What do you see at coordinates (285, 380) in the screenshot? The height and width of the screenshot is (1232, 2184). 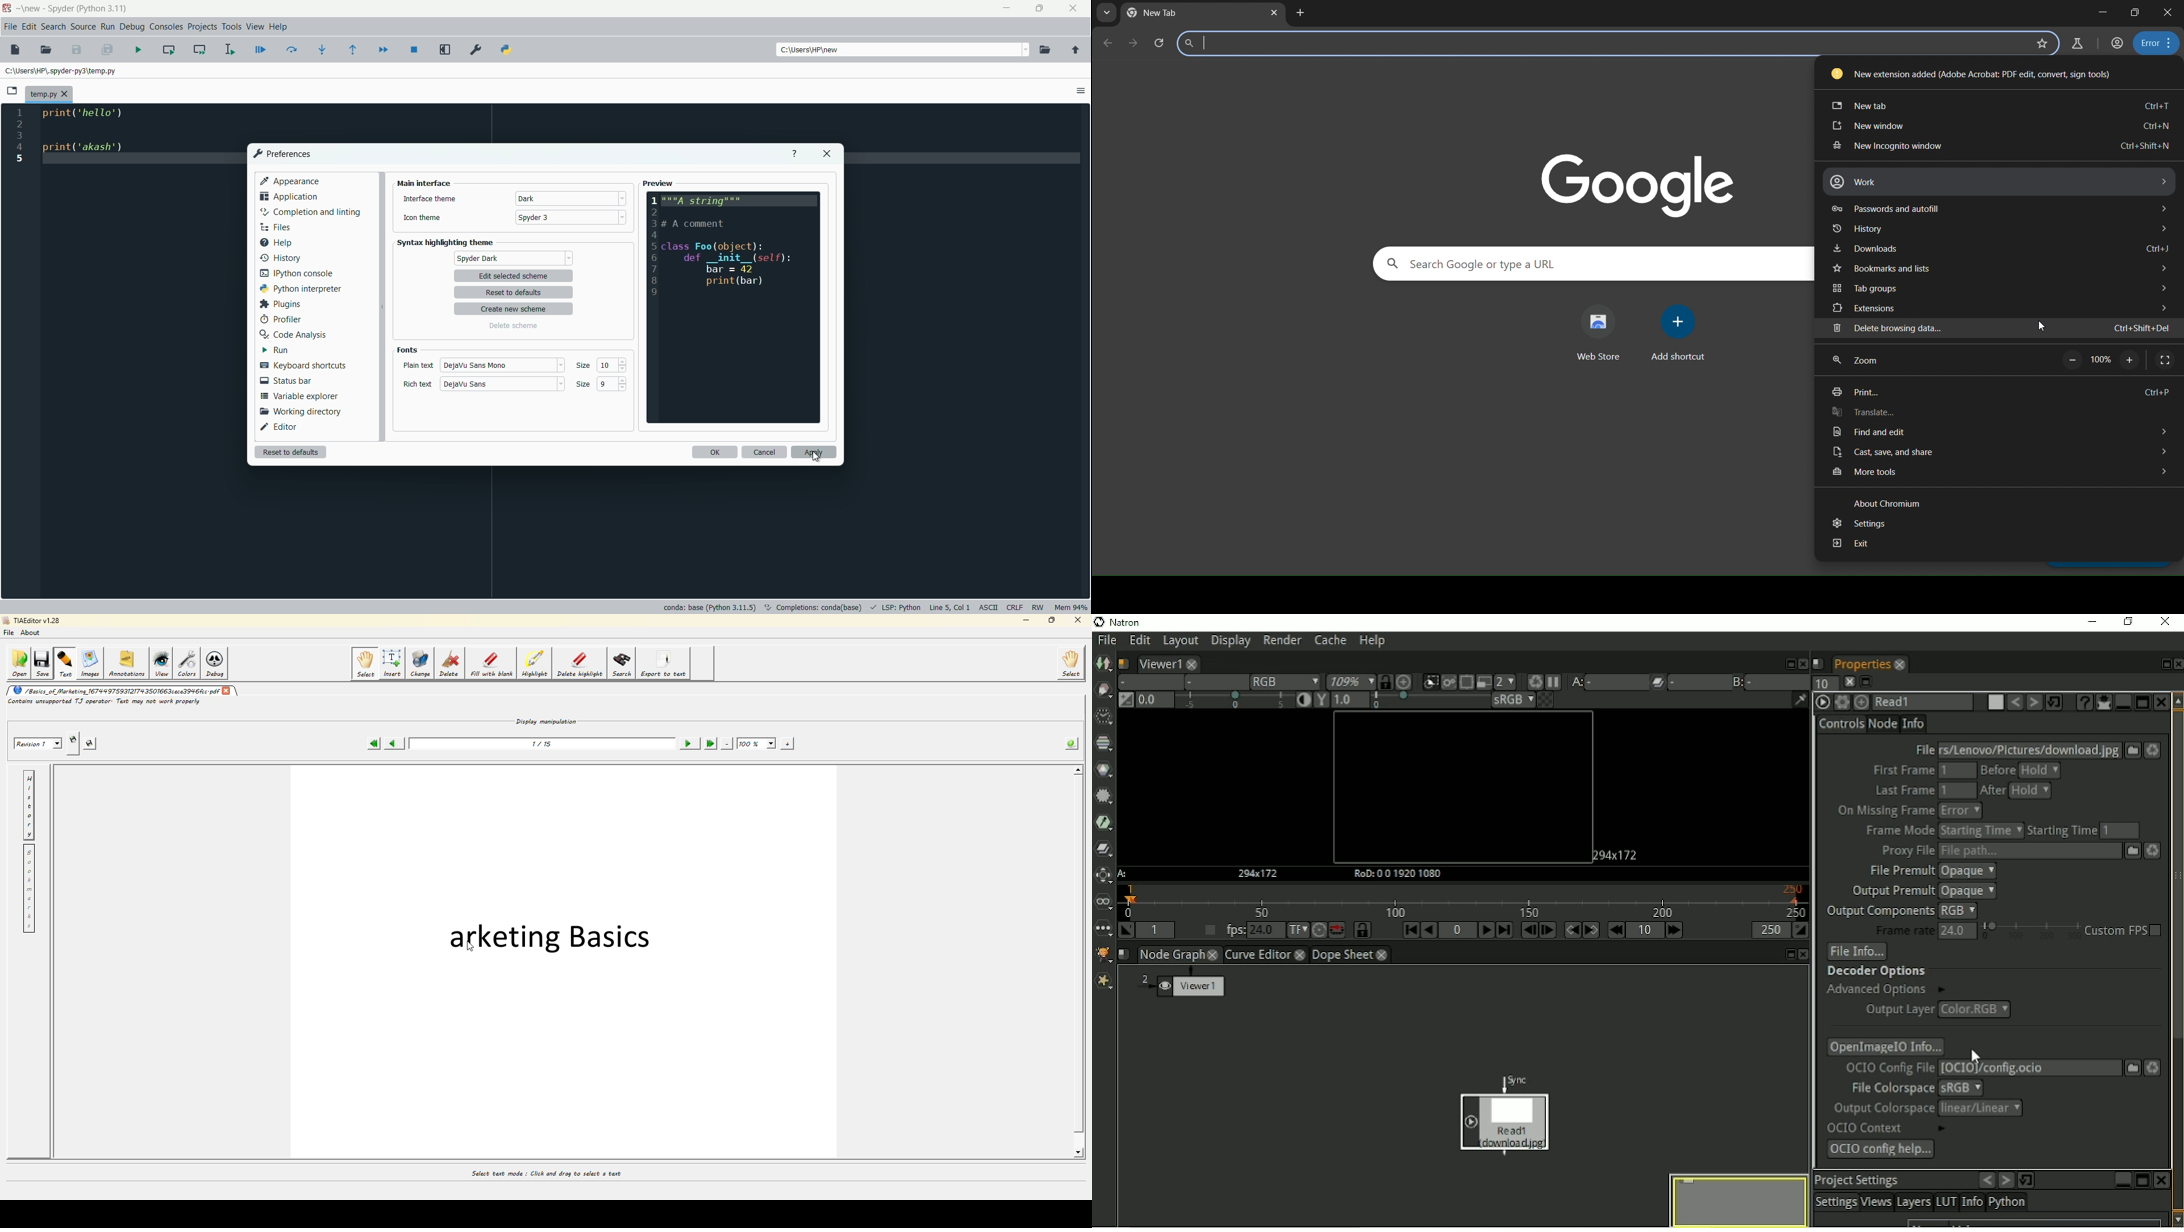 I see `status bar` at bounding box center [285, 380].